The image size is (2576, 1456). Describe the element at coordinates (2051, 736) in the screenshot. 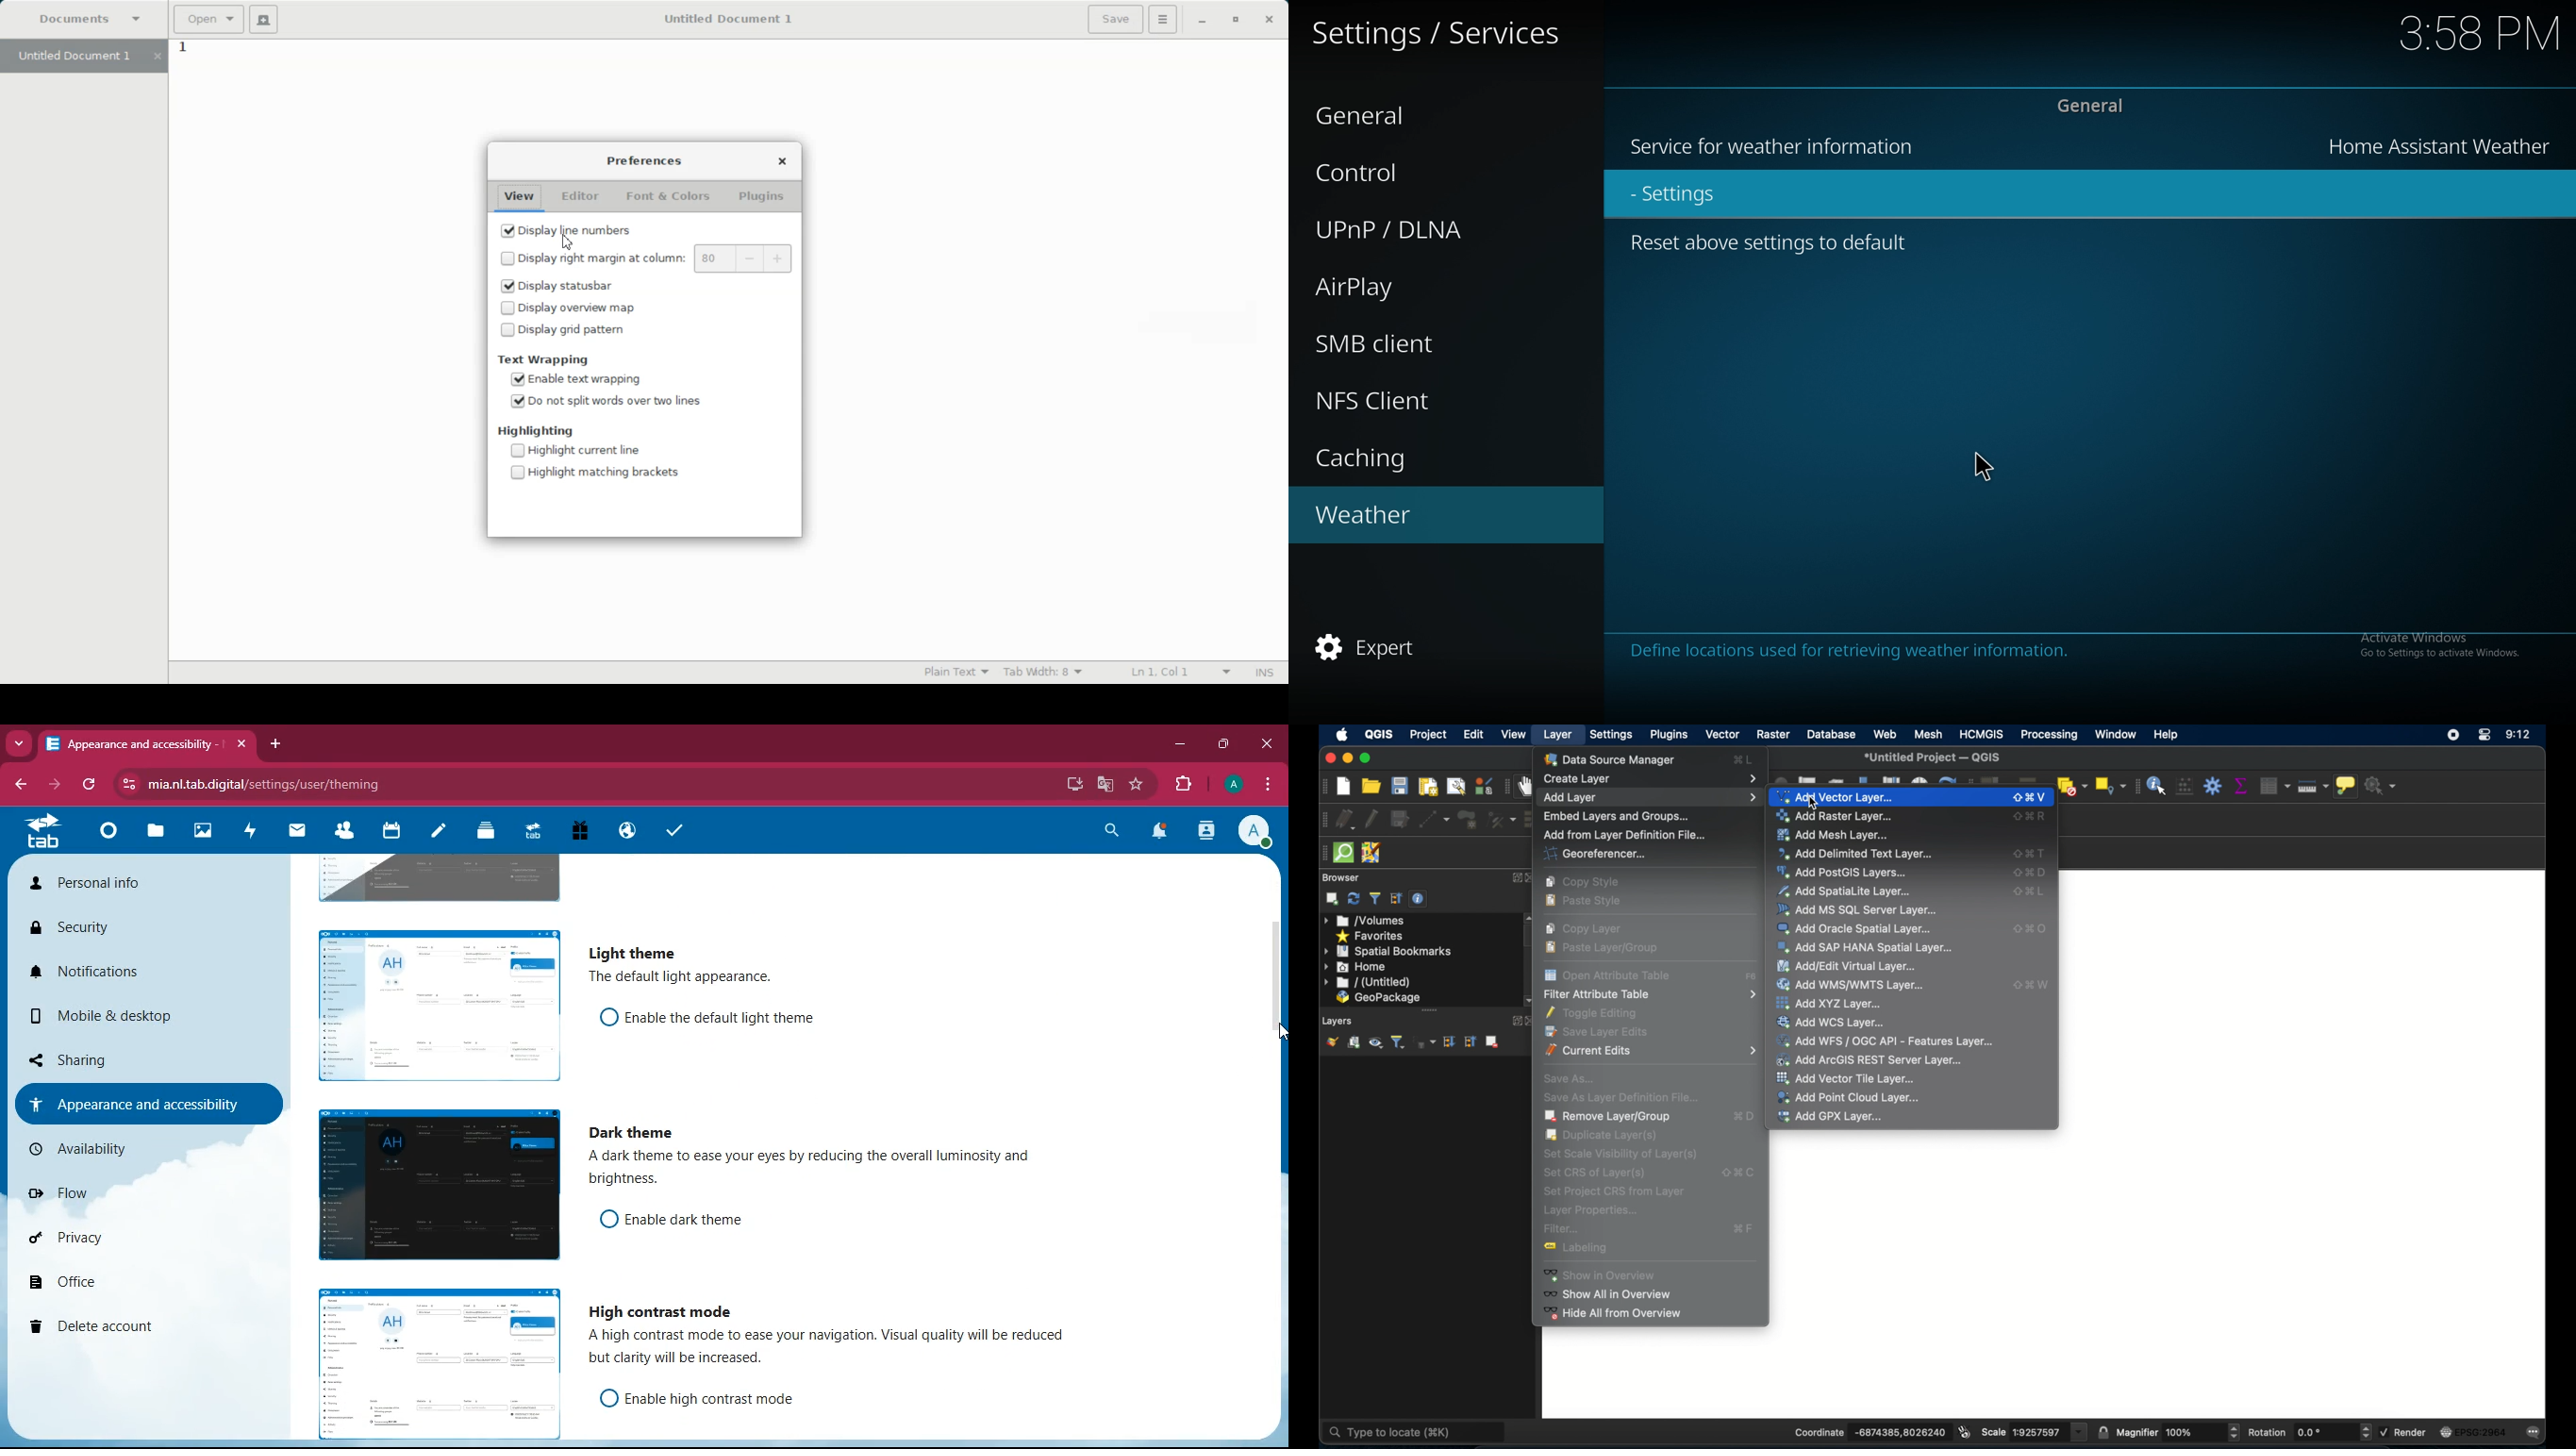

I see `processing` at that location.